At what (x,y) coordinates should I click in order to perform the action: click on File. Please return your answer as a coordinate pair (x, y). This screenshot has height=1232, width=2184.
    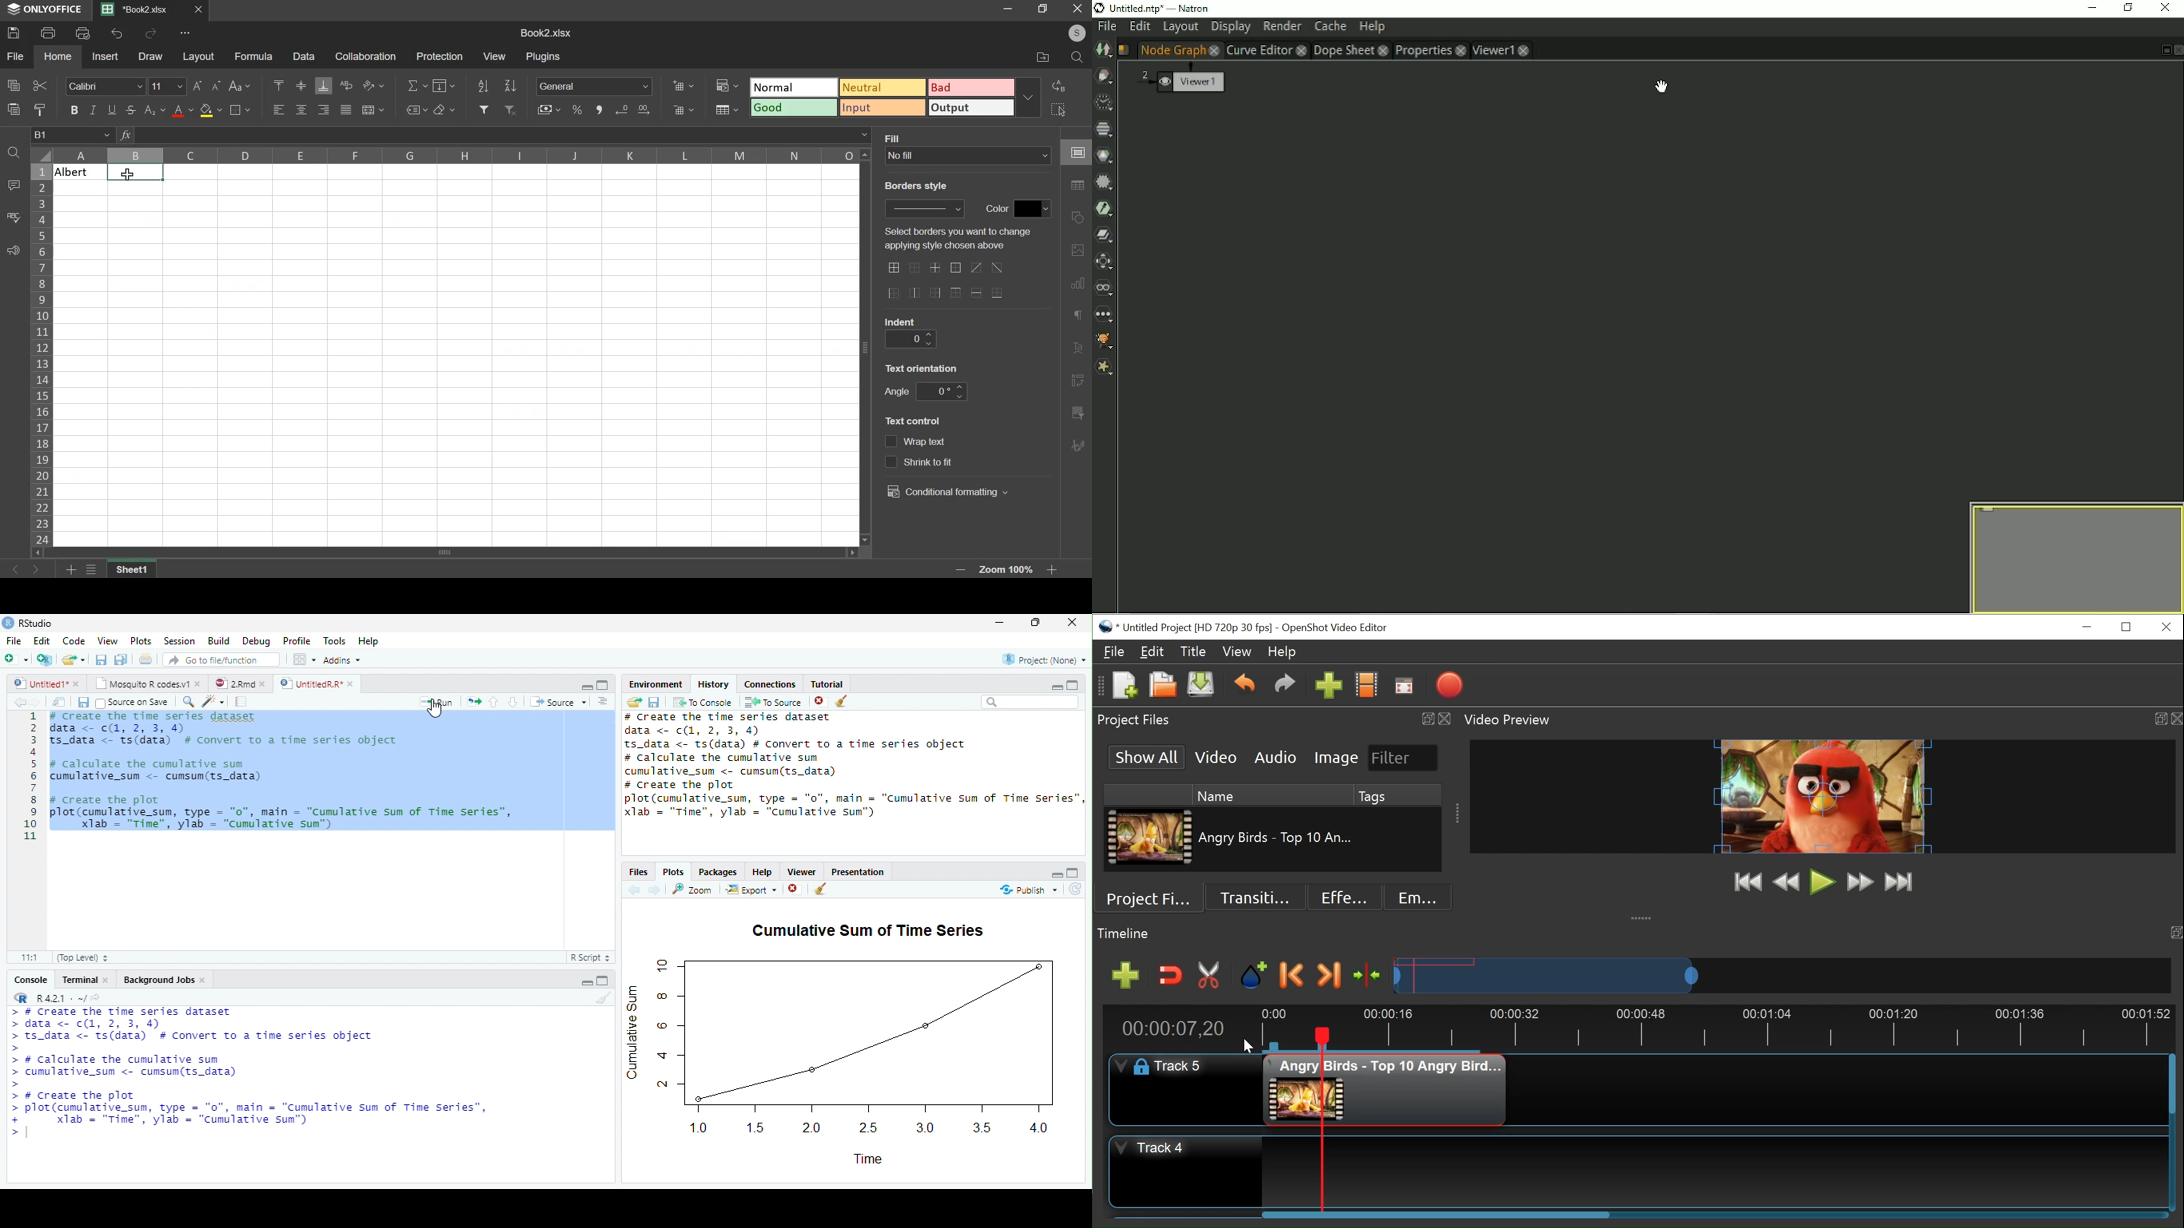
    Looking at the image, I should click on (1115, 652).